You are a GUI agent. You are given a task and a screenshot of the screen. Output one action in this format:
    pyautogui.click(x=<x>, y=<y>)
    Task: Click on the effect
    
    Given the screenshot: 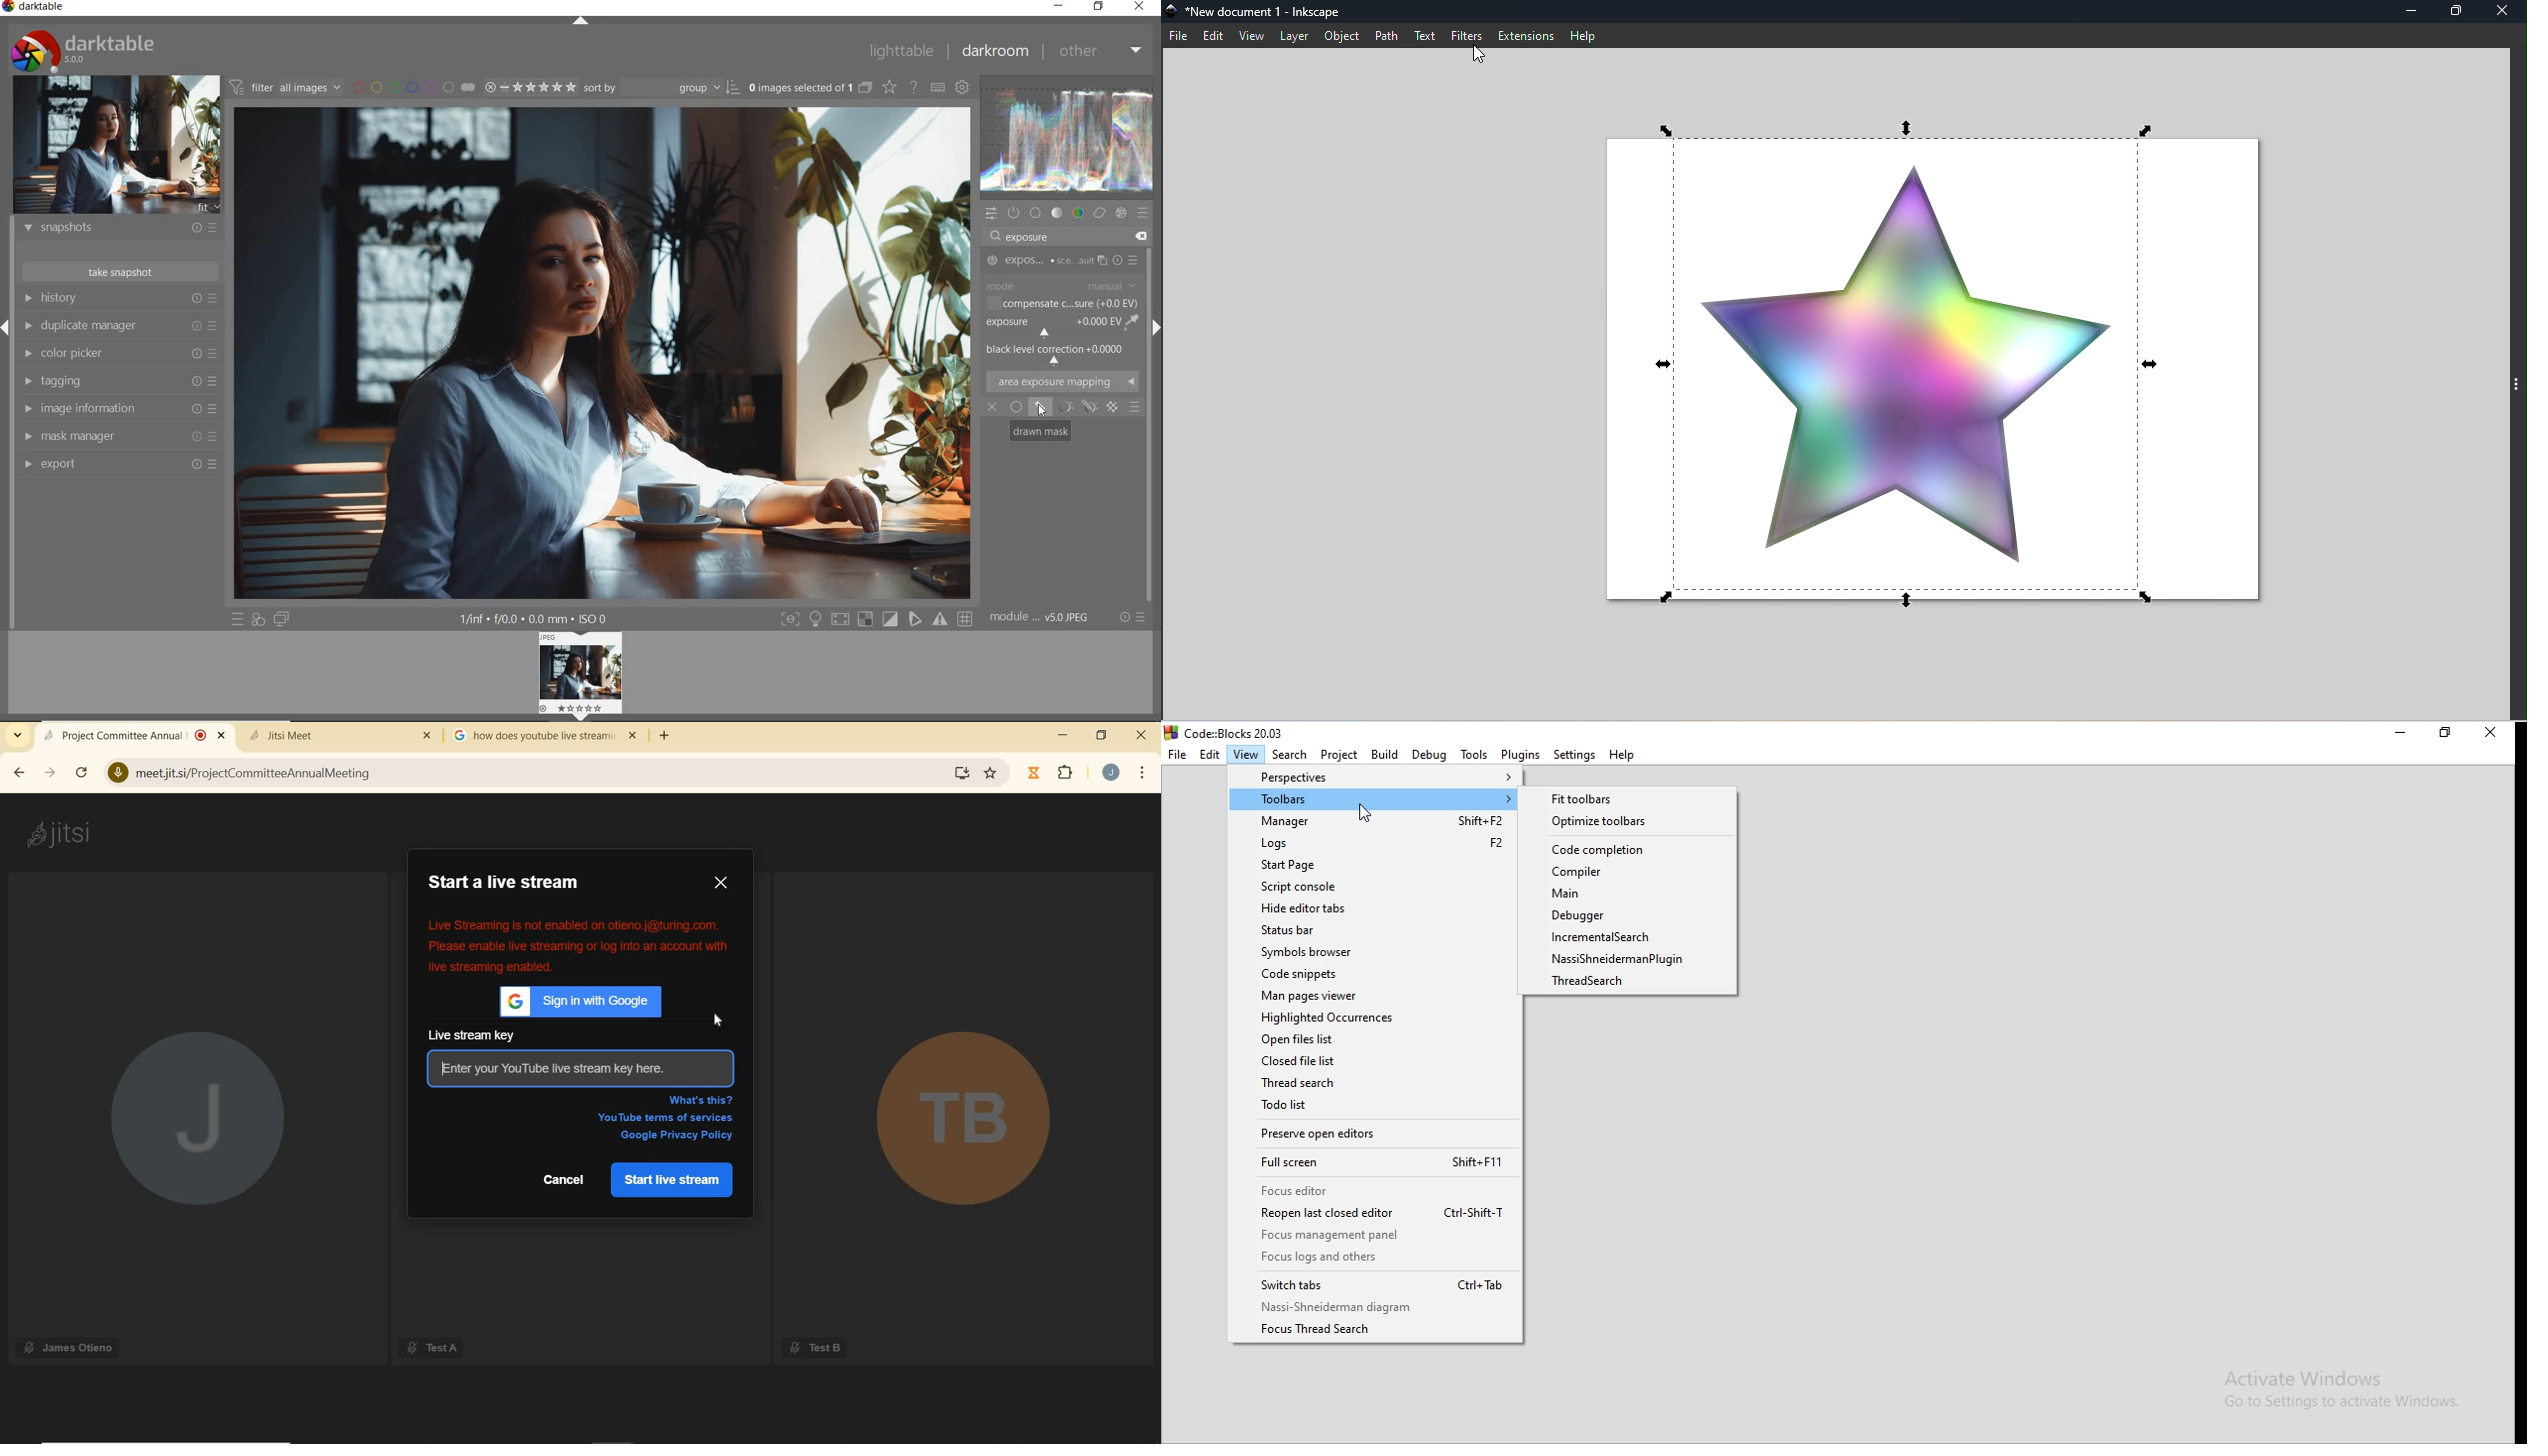 What is the action you would take?
    pyautogui.click(x=1122, y=213)
    